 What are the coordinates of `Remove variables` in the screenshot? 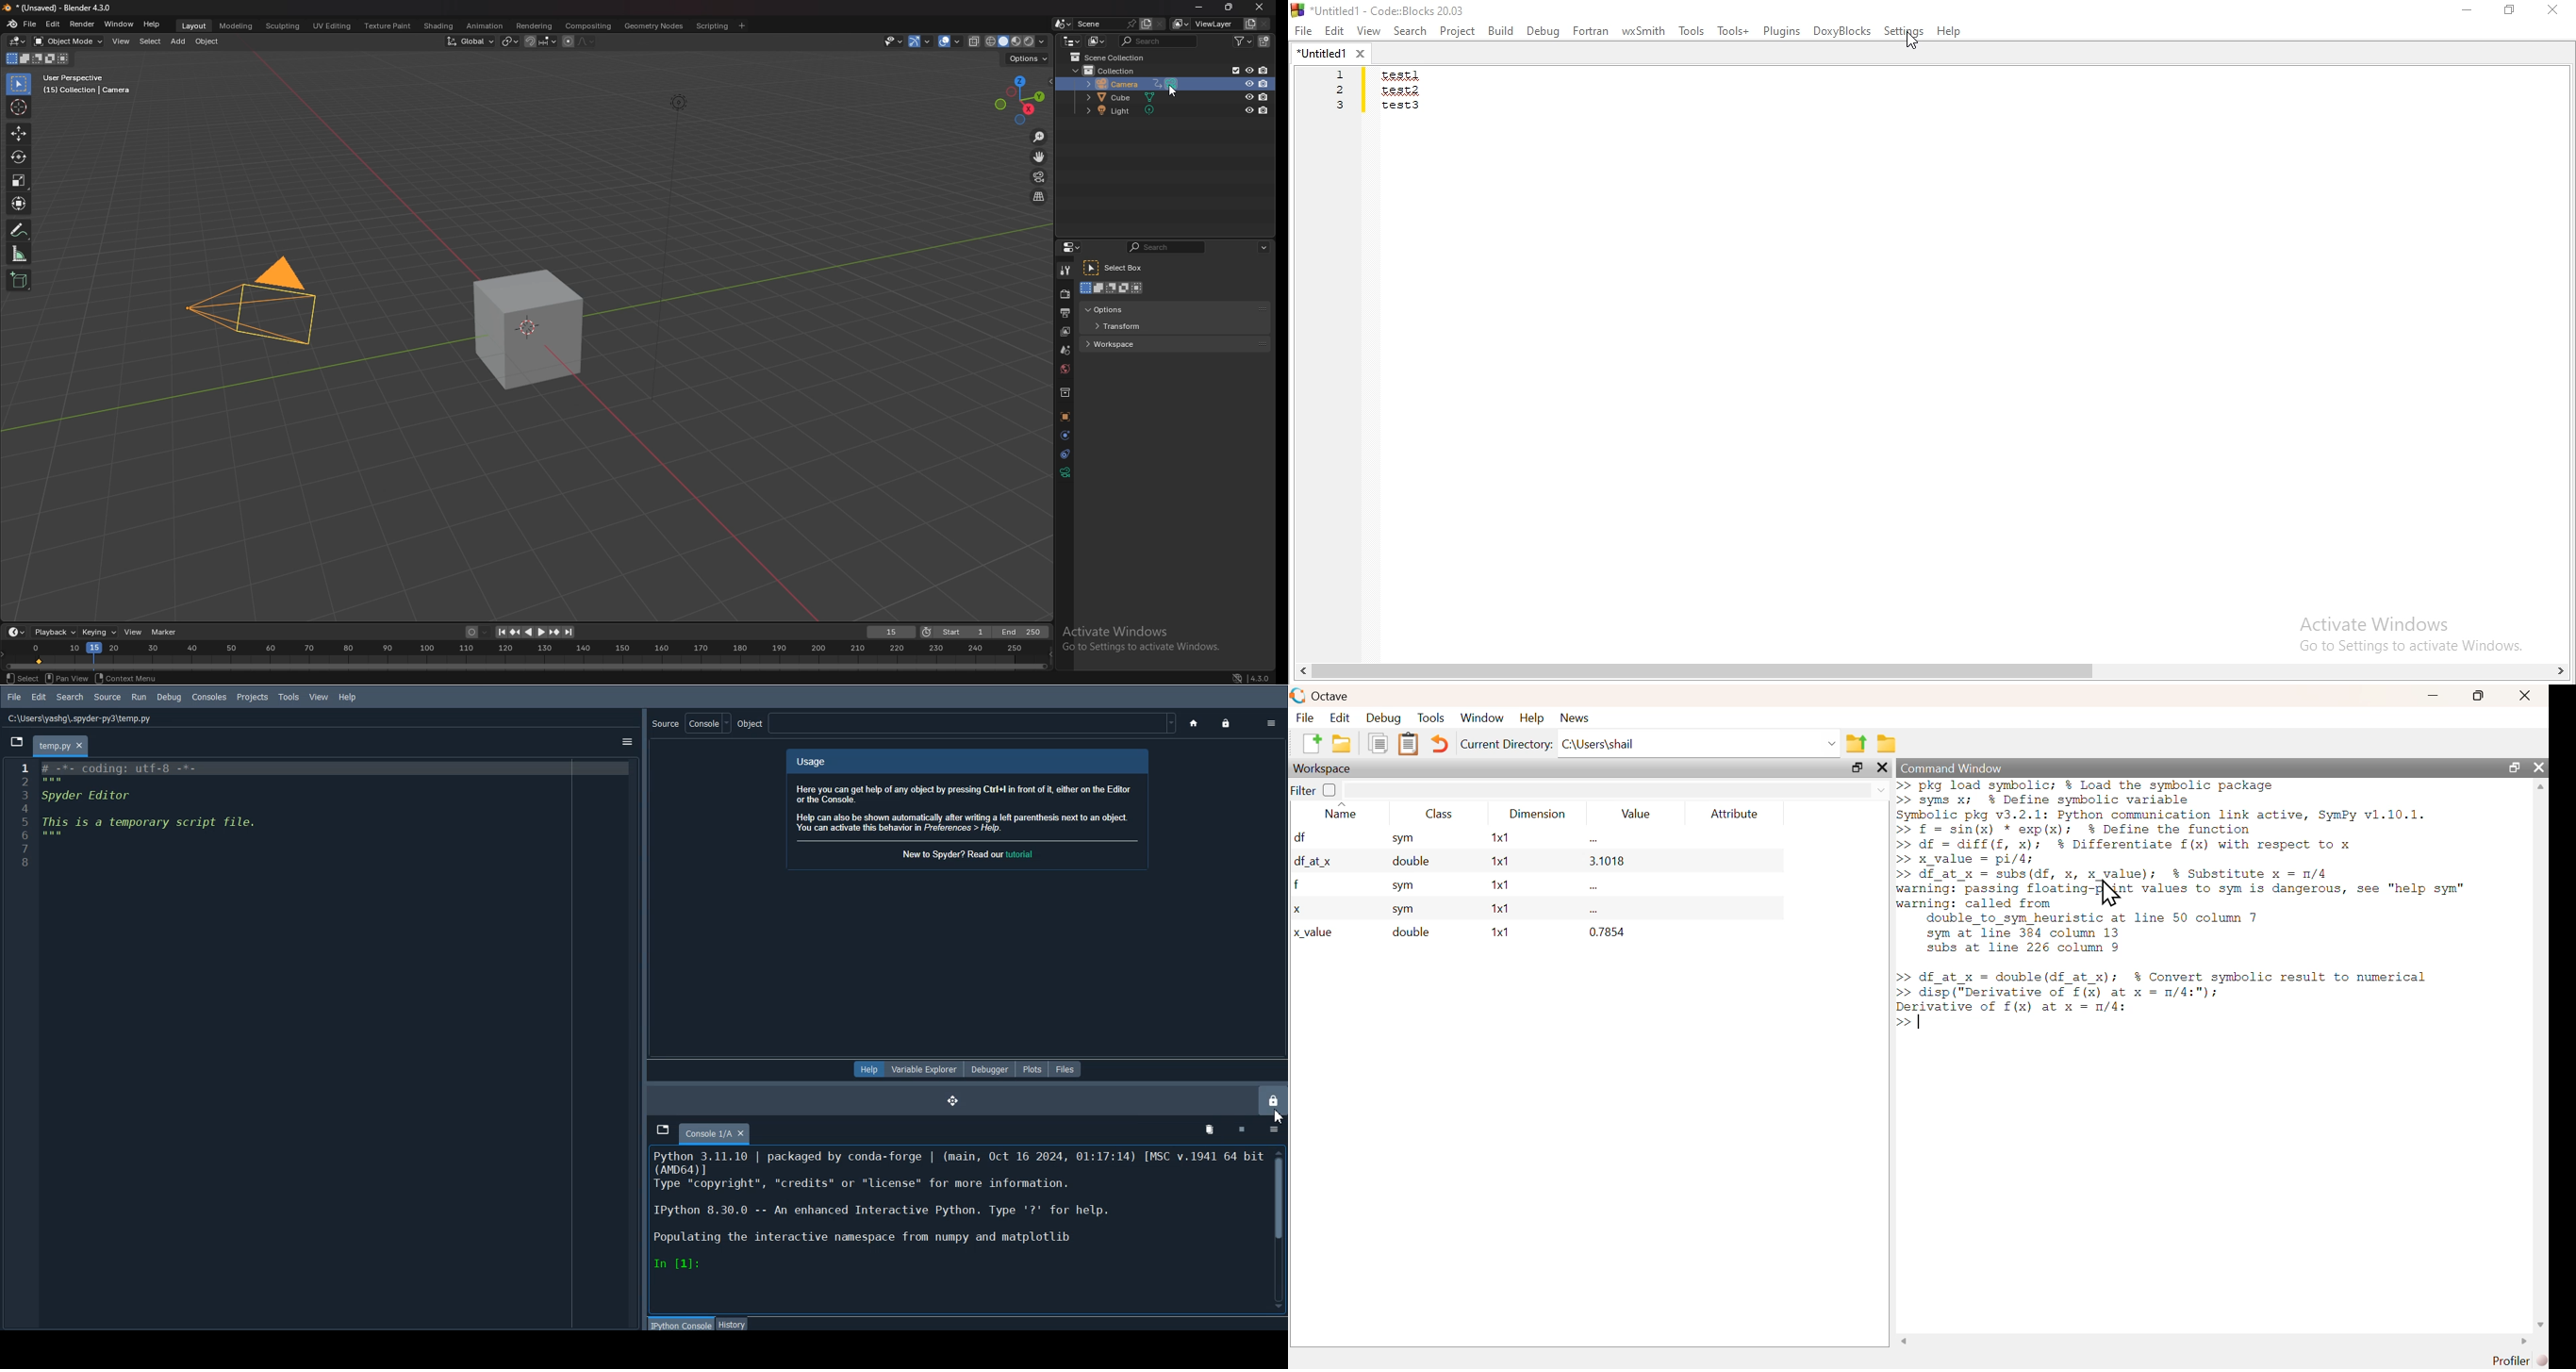 It's located at (1211, 1130).